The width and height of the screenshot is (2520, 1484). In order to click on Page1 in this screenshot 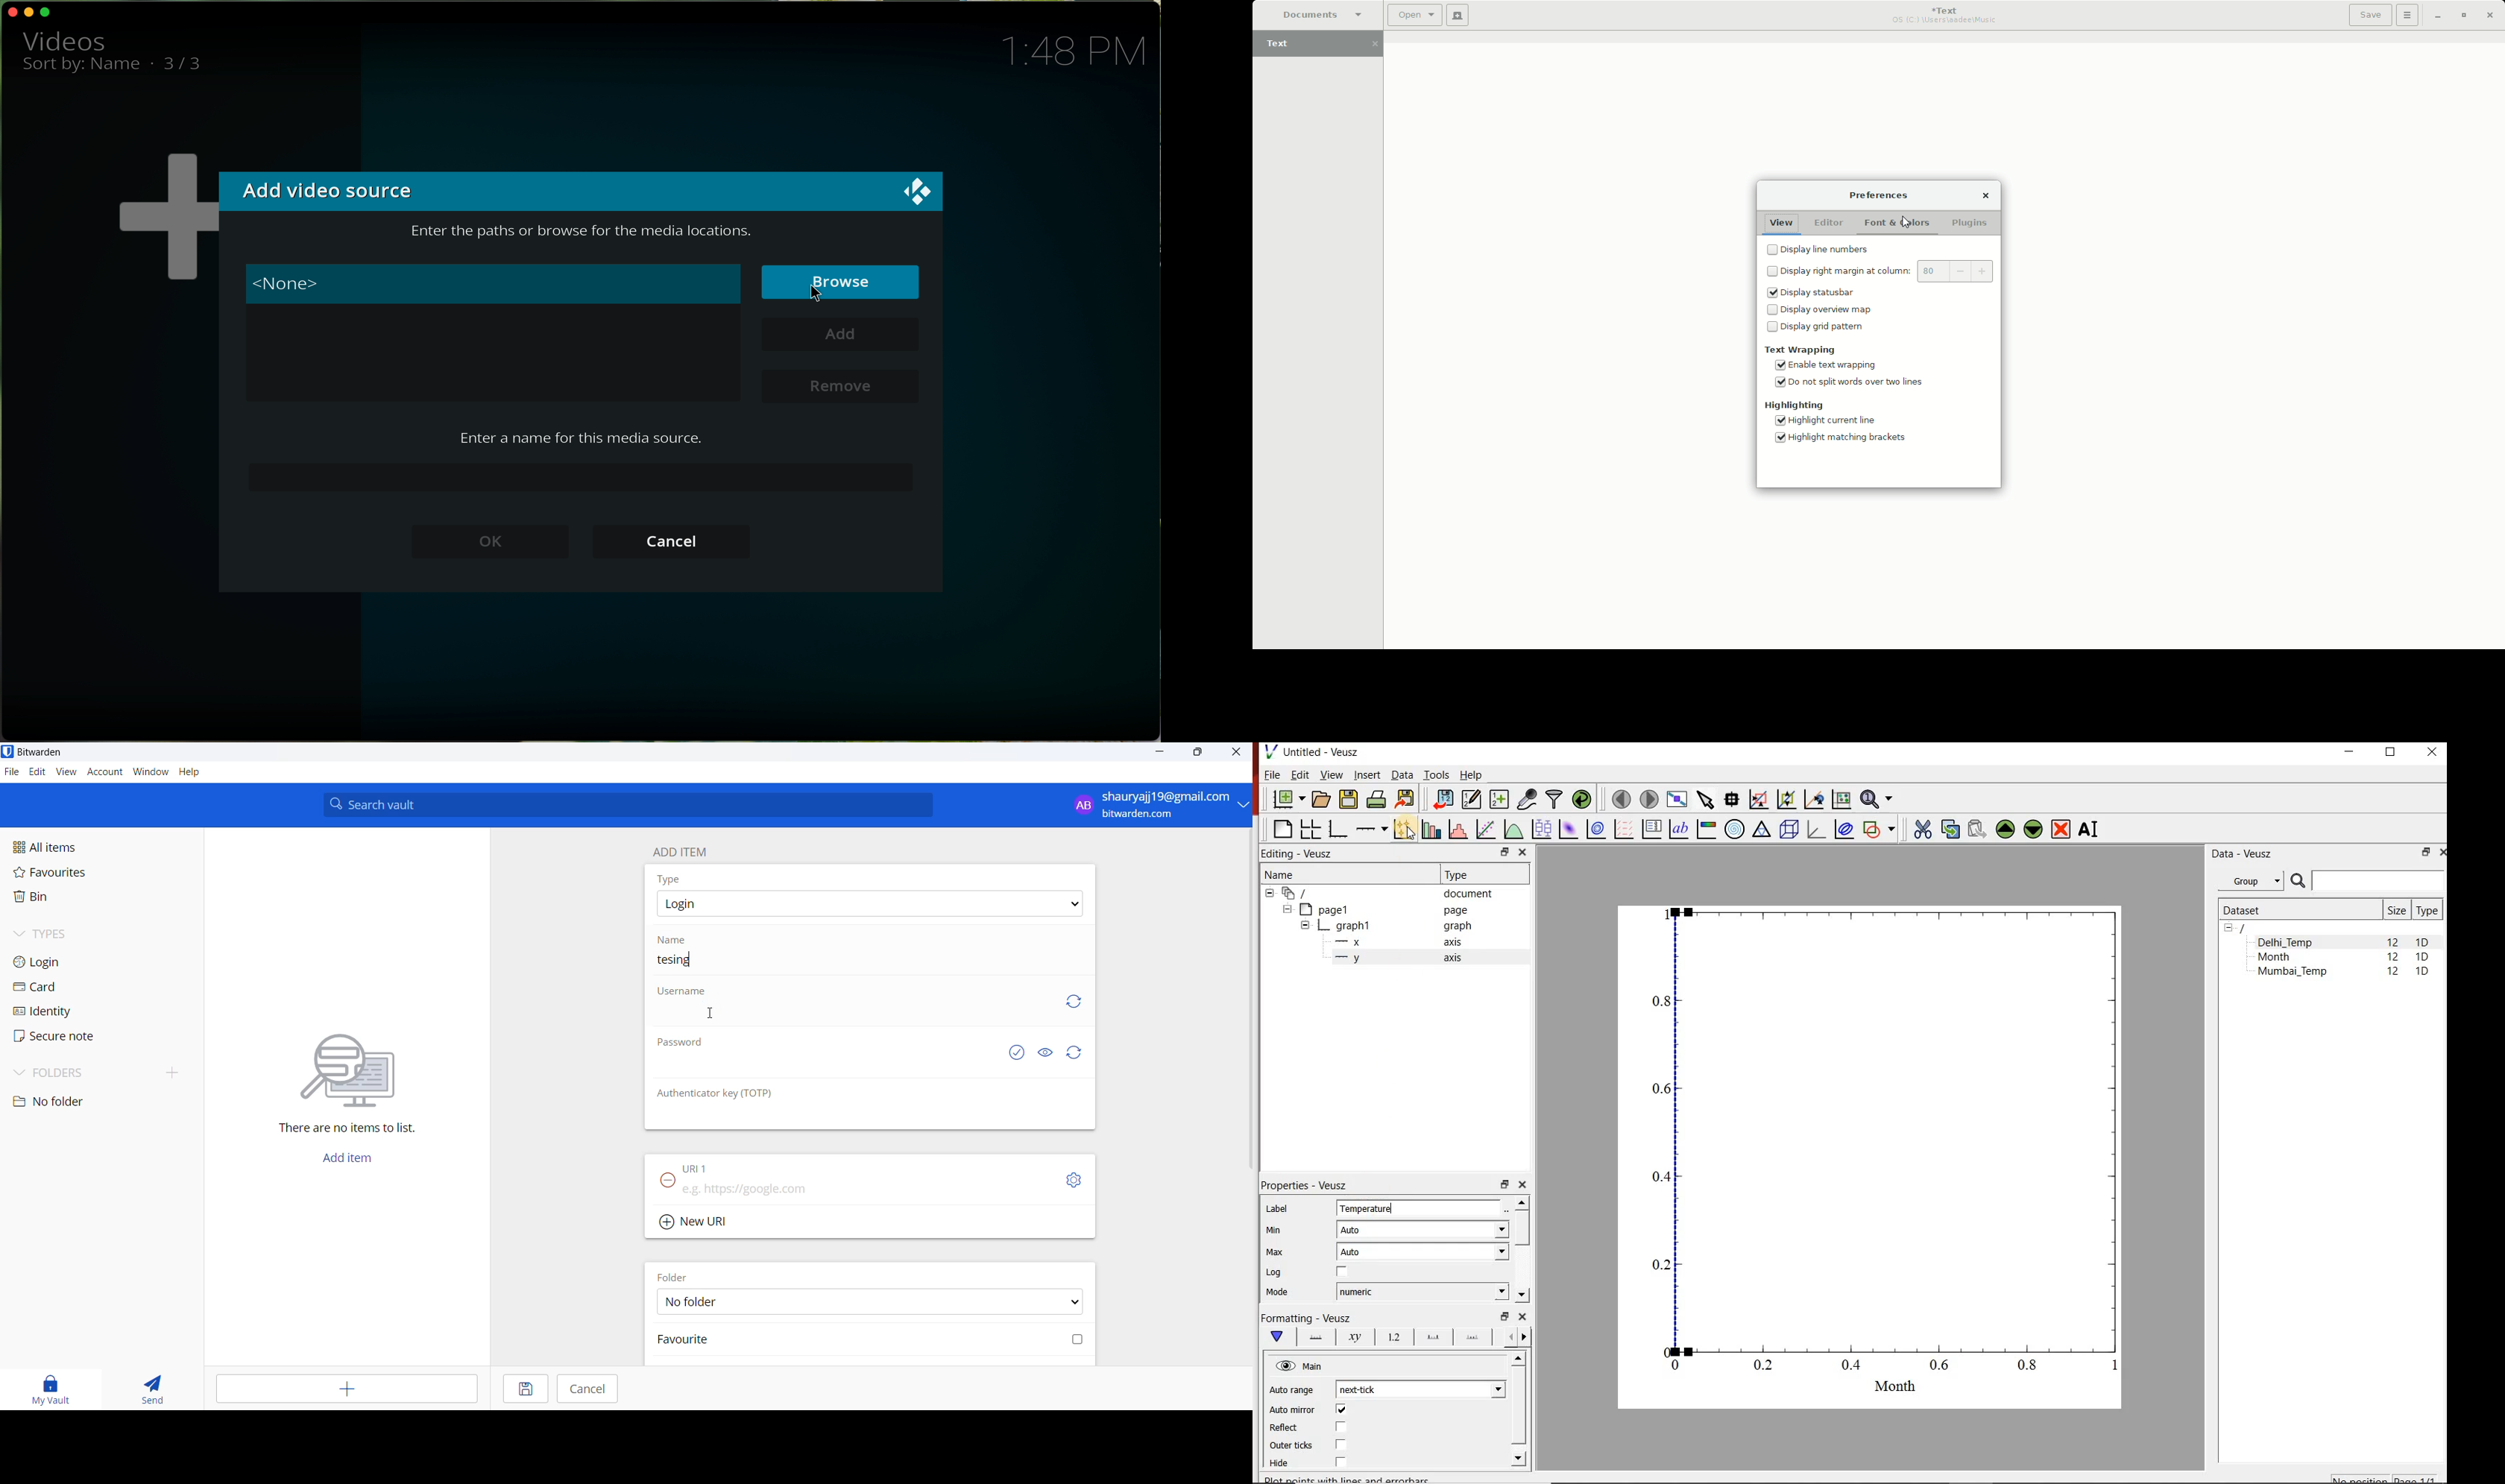, I will do `click(1376, 909)`.